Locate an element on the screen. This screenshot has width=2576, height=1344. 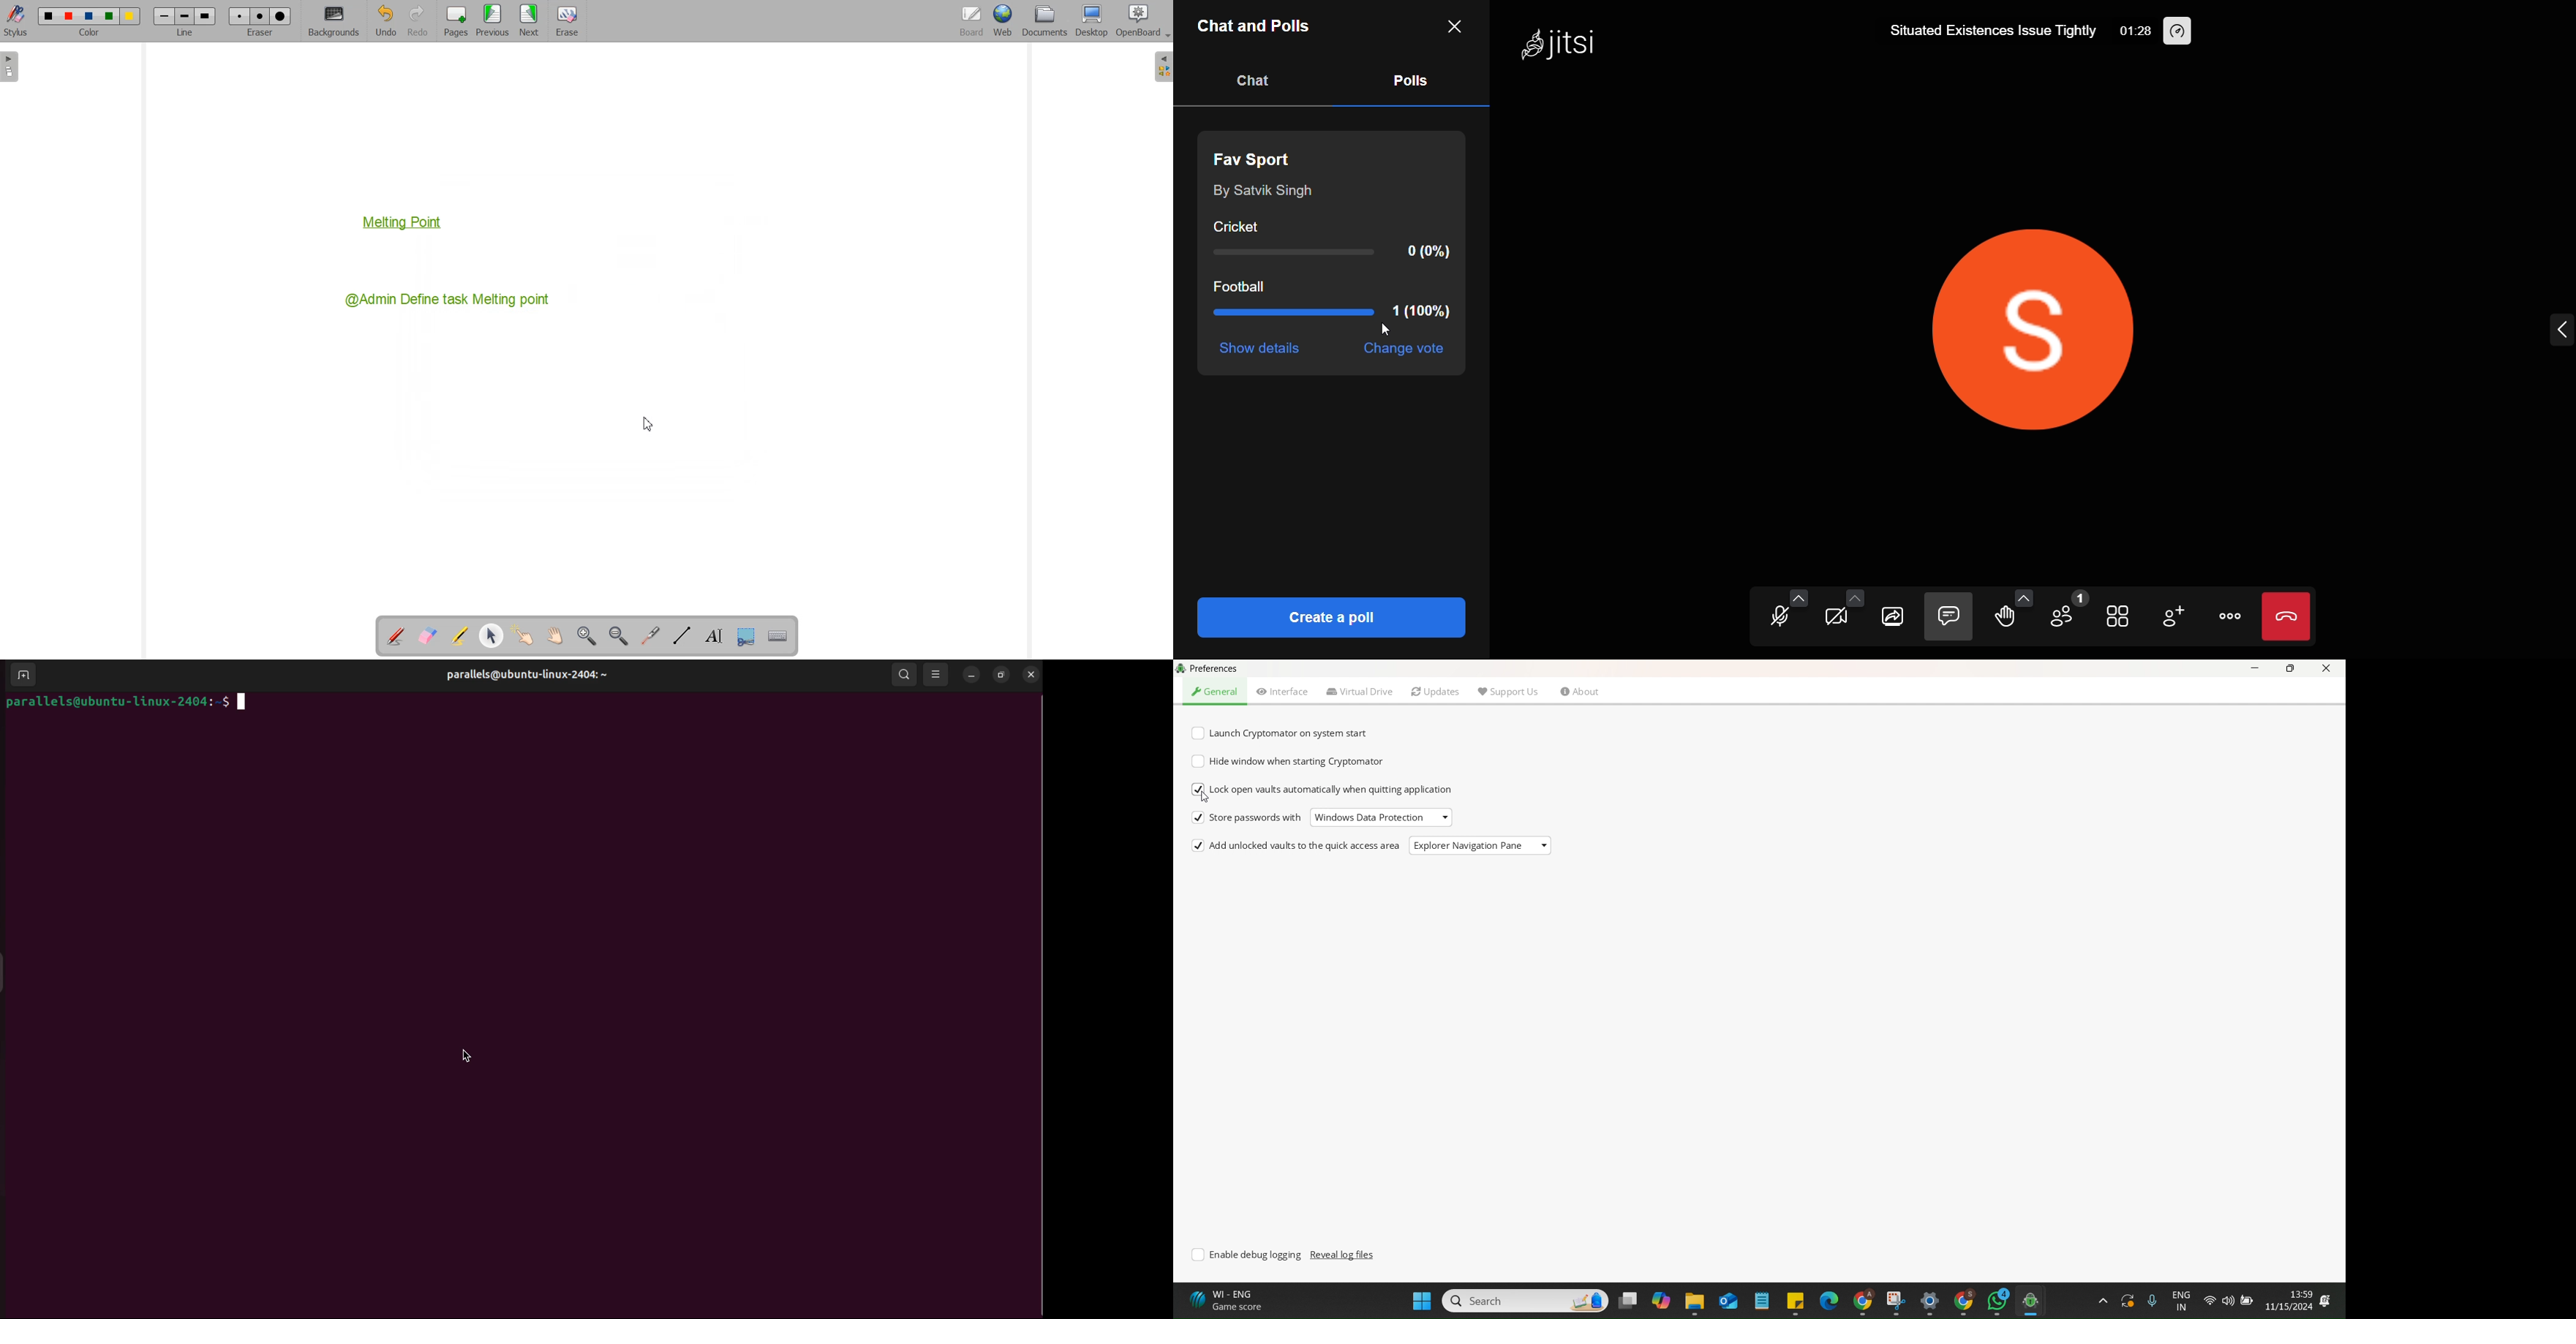
Mic is located at coordinates (2151, 1299).